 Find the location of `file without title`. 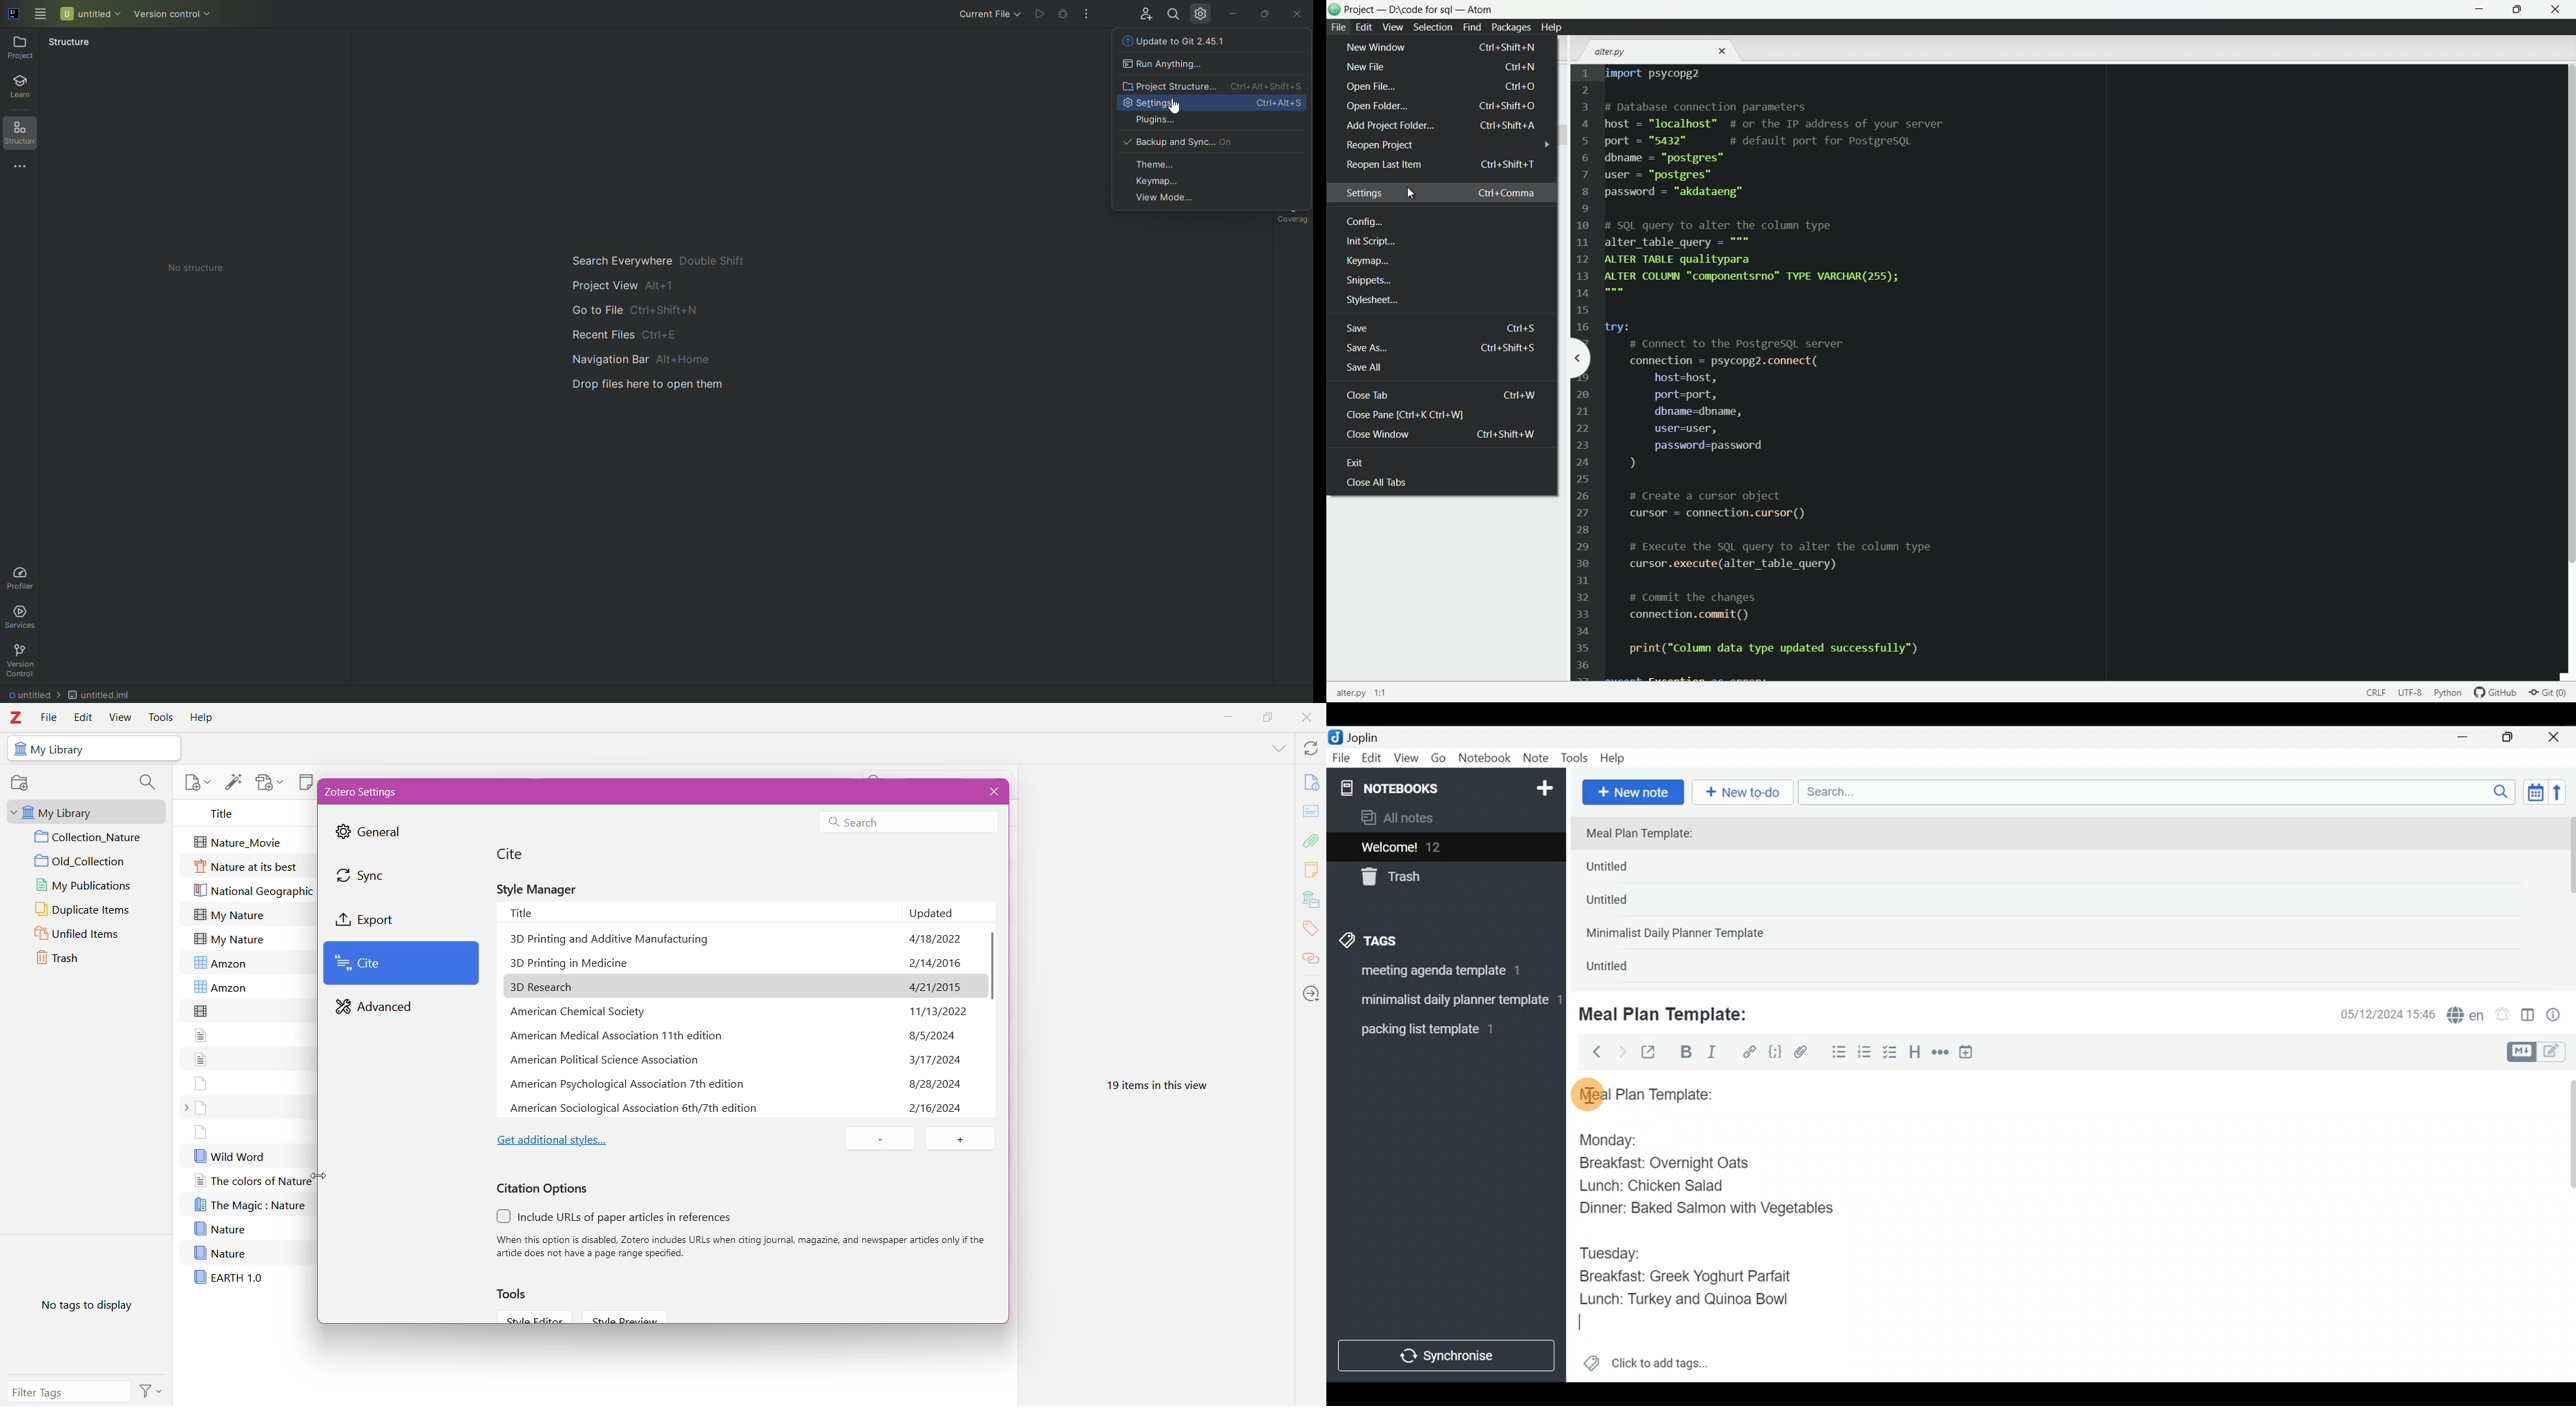

file without title is located at coordinates (201, 1058).